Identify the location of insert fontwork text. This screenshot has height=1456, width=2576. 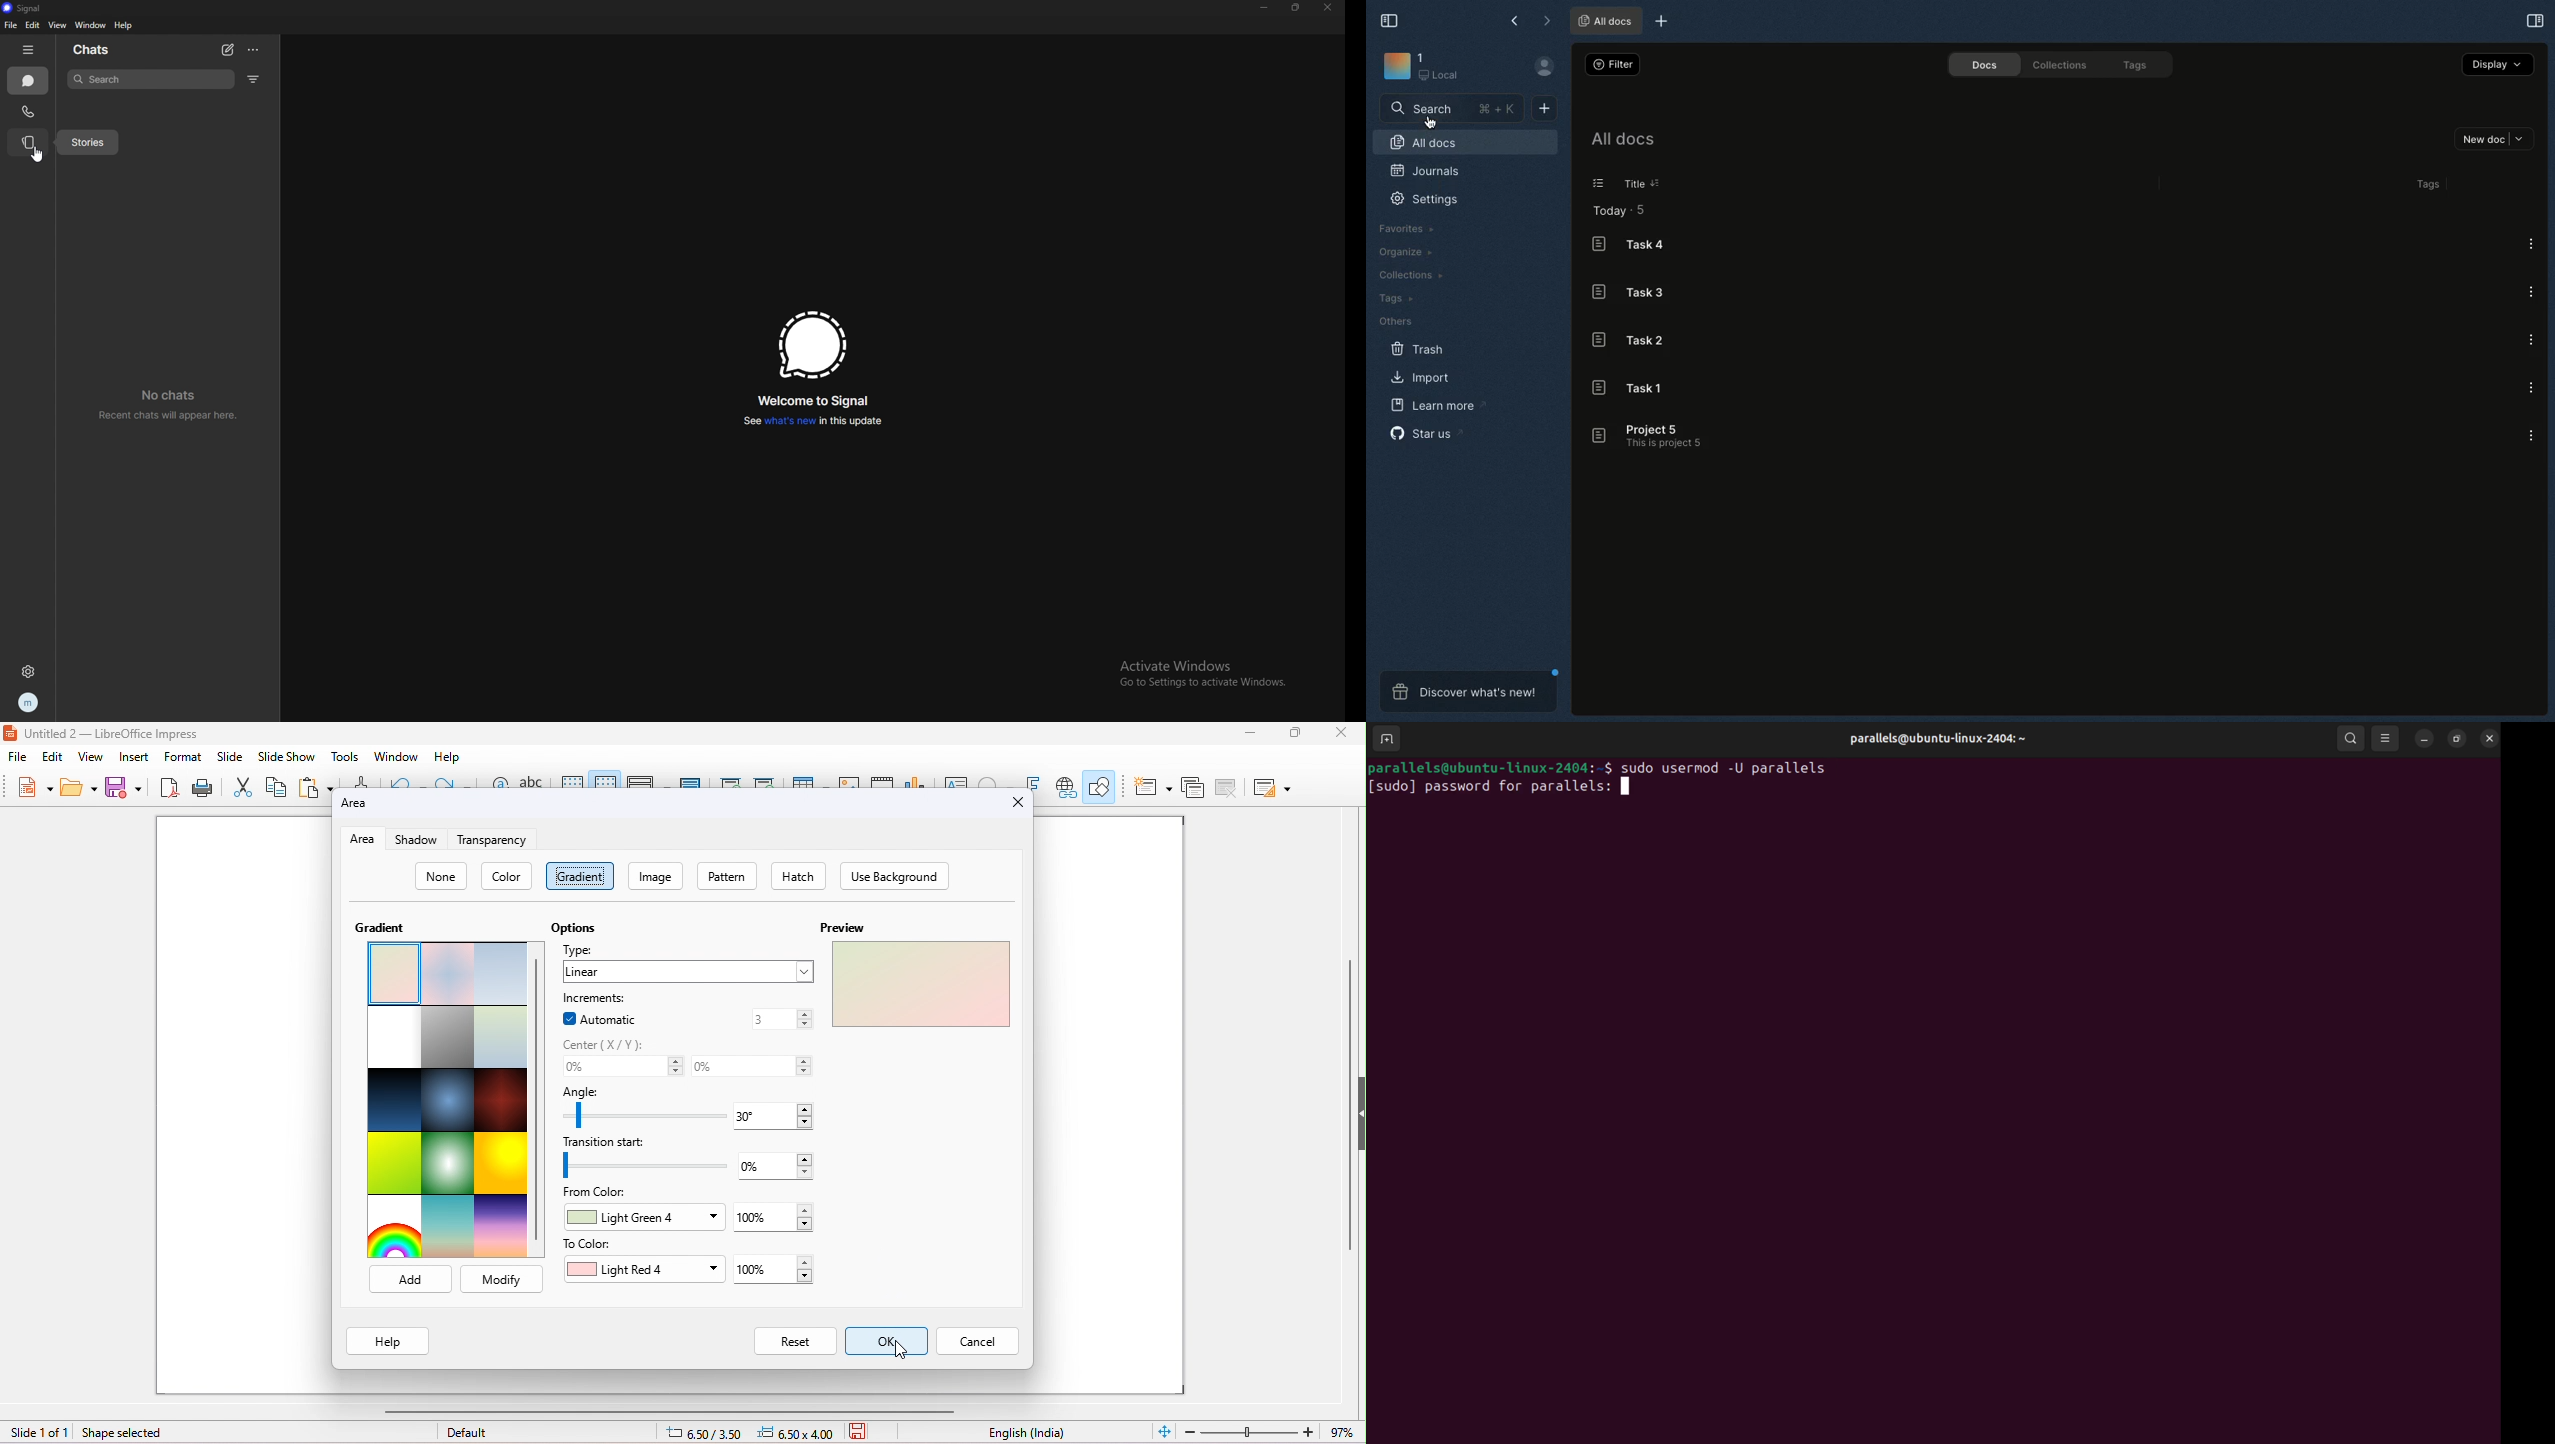
(1032, 780).